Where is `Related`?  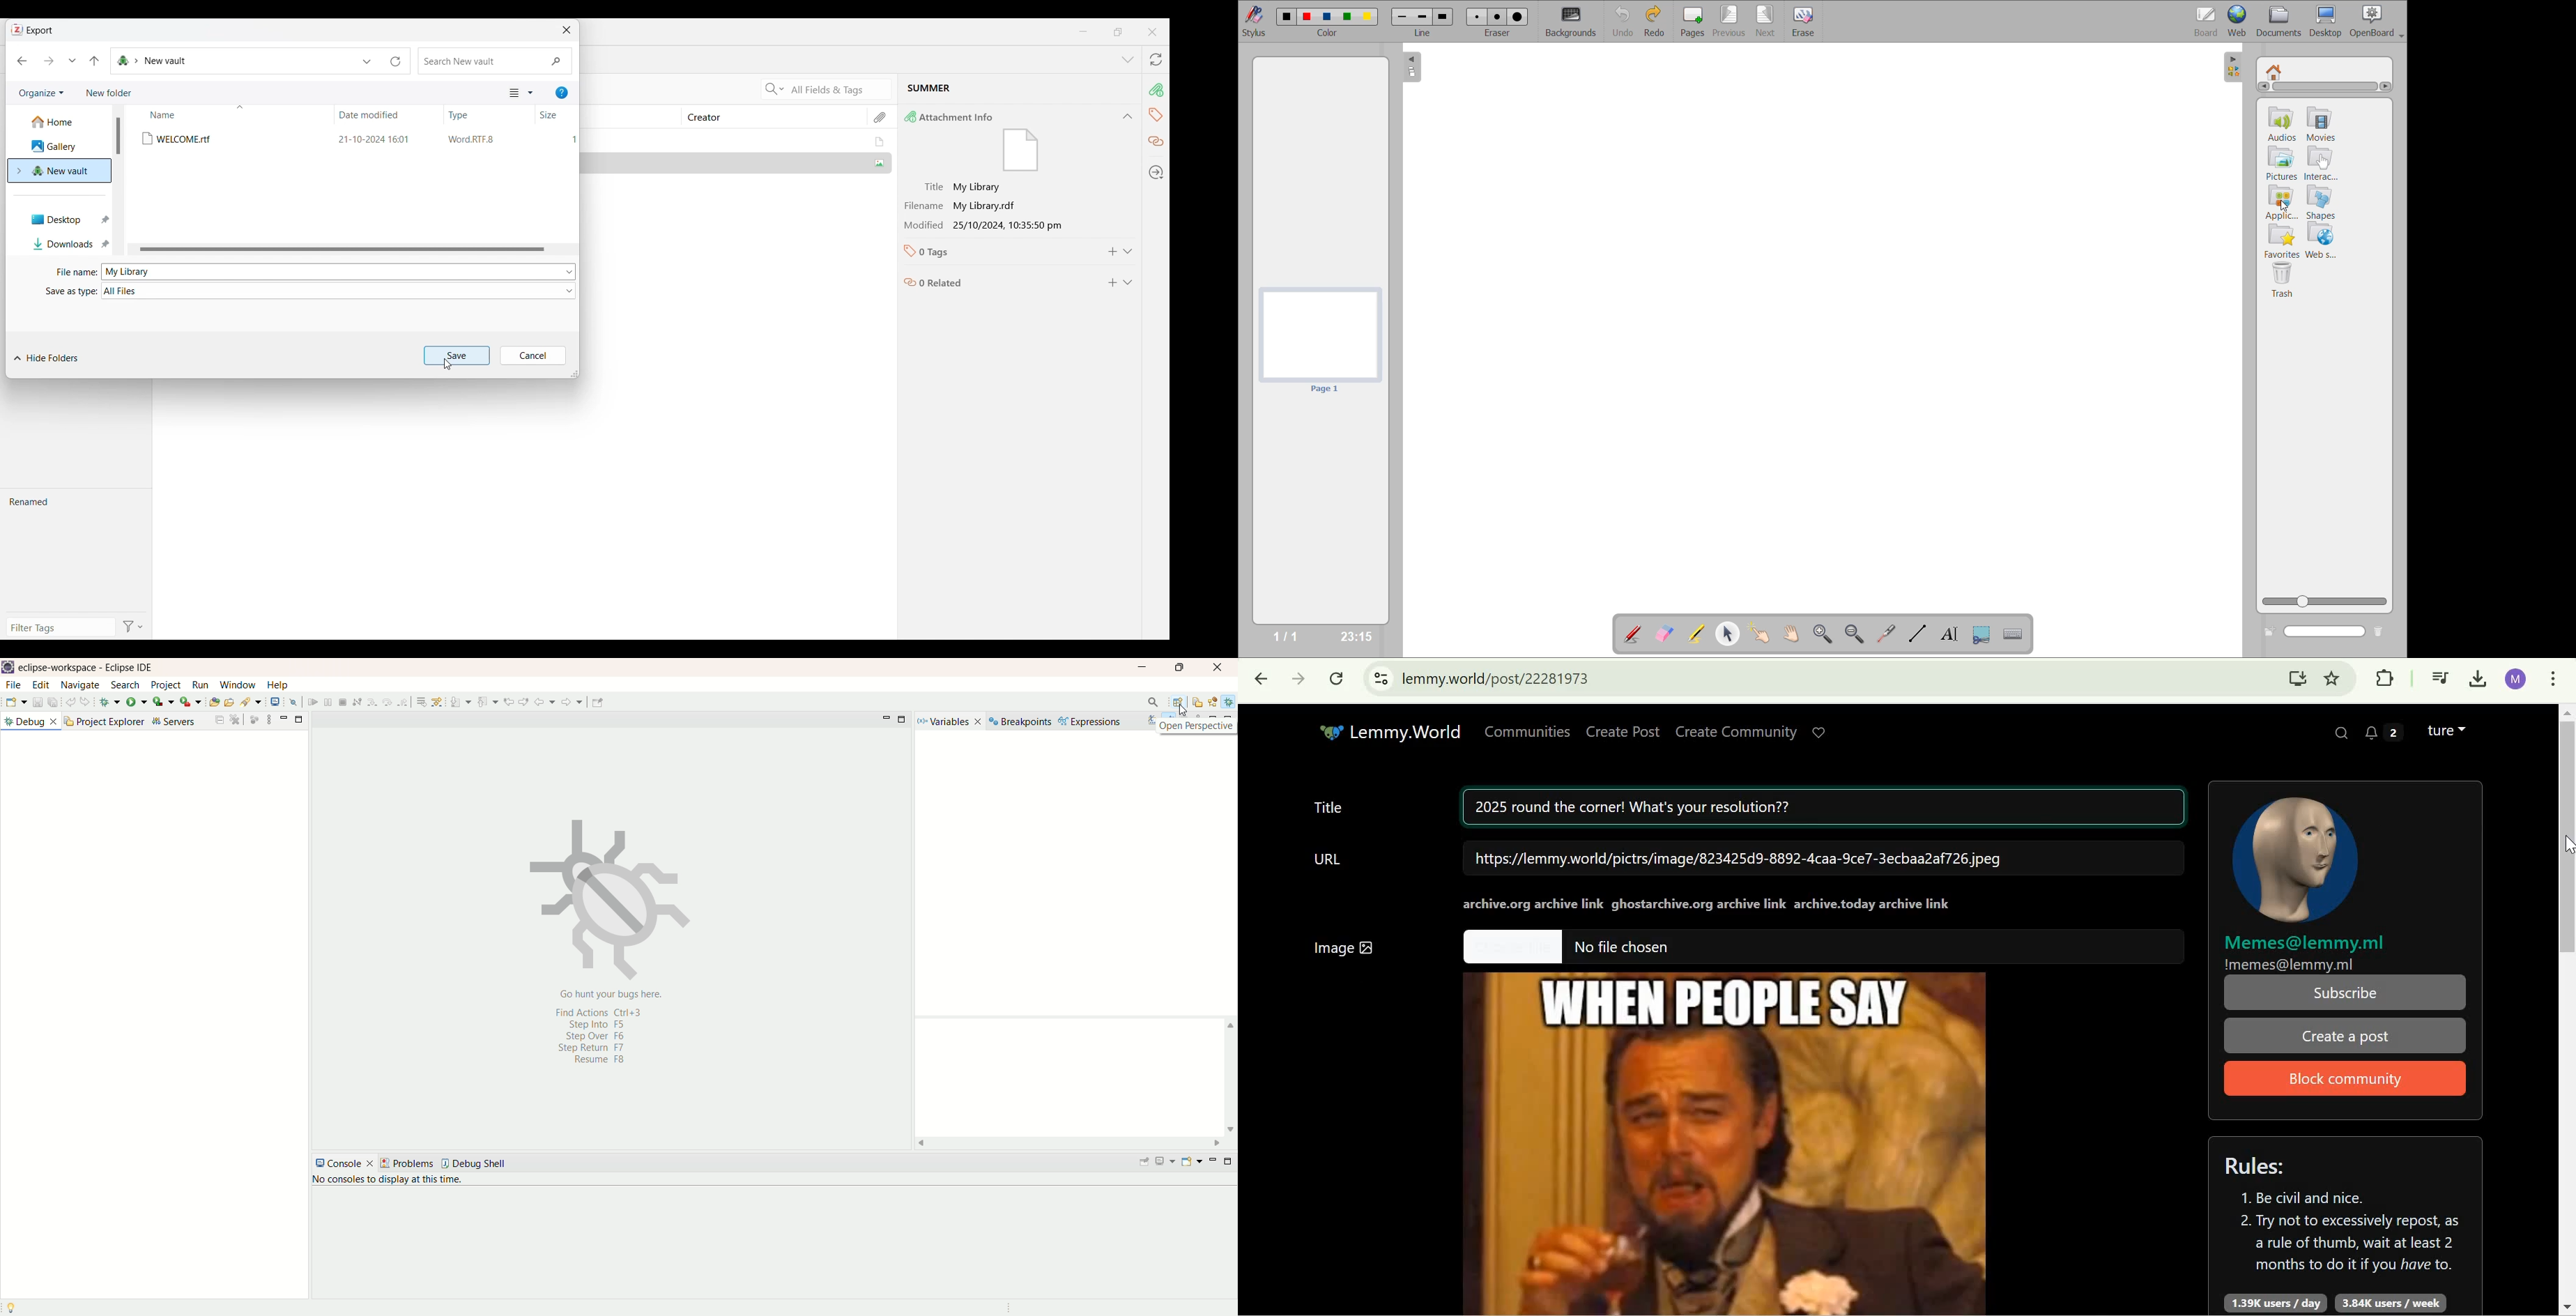
Related is located at coordinates (1156, 142).